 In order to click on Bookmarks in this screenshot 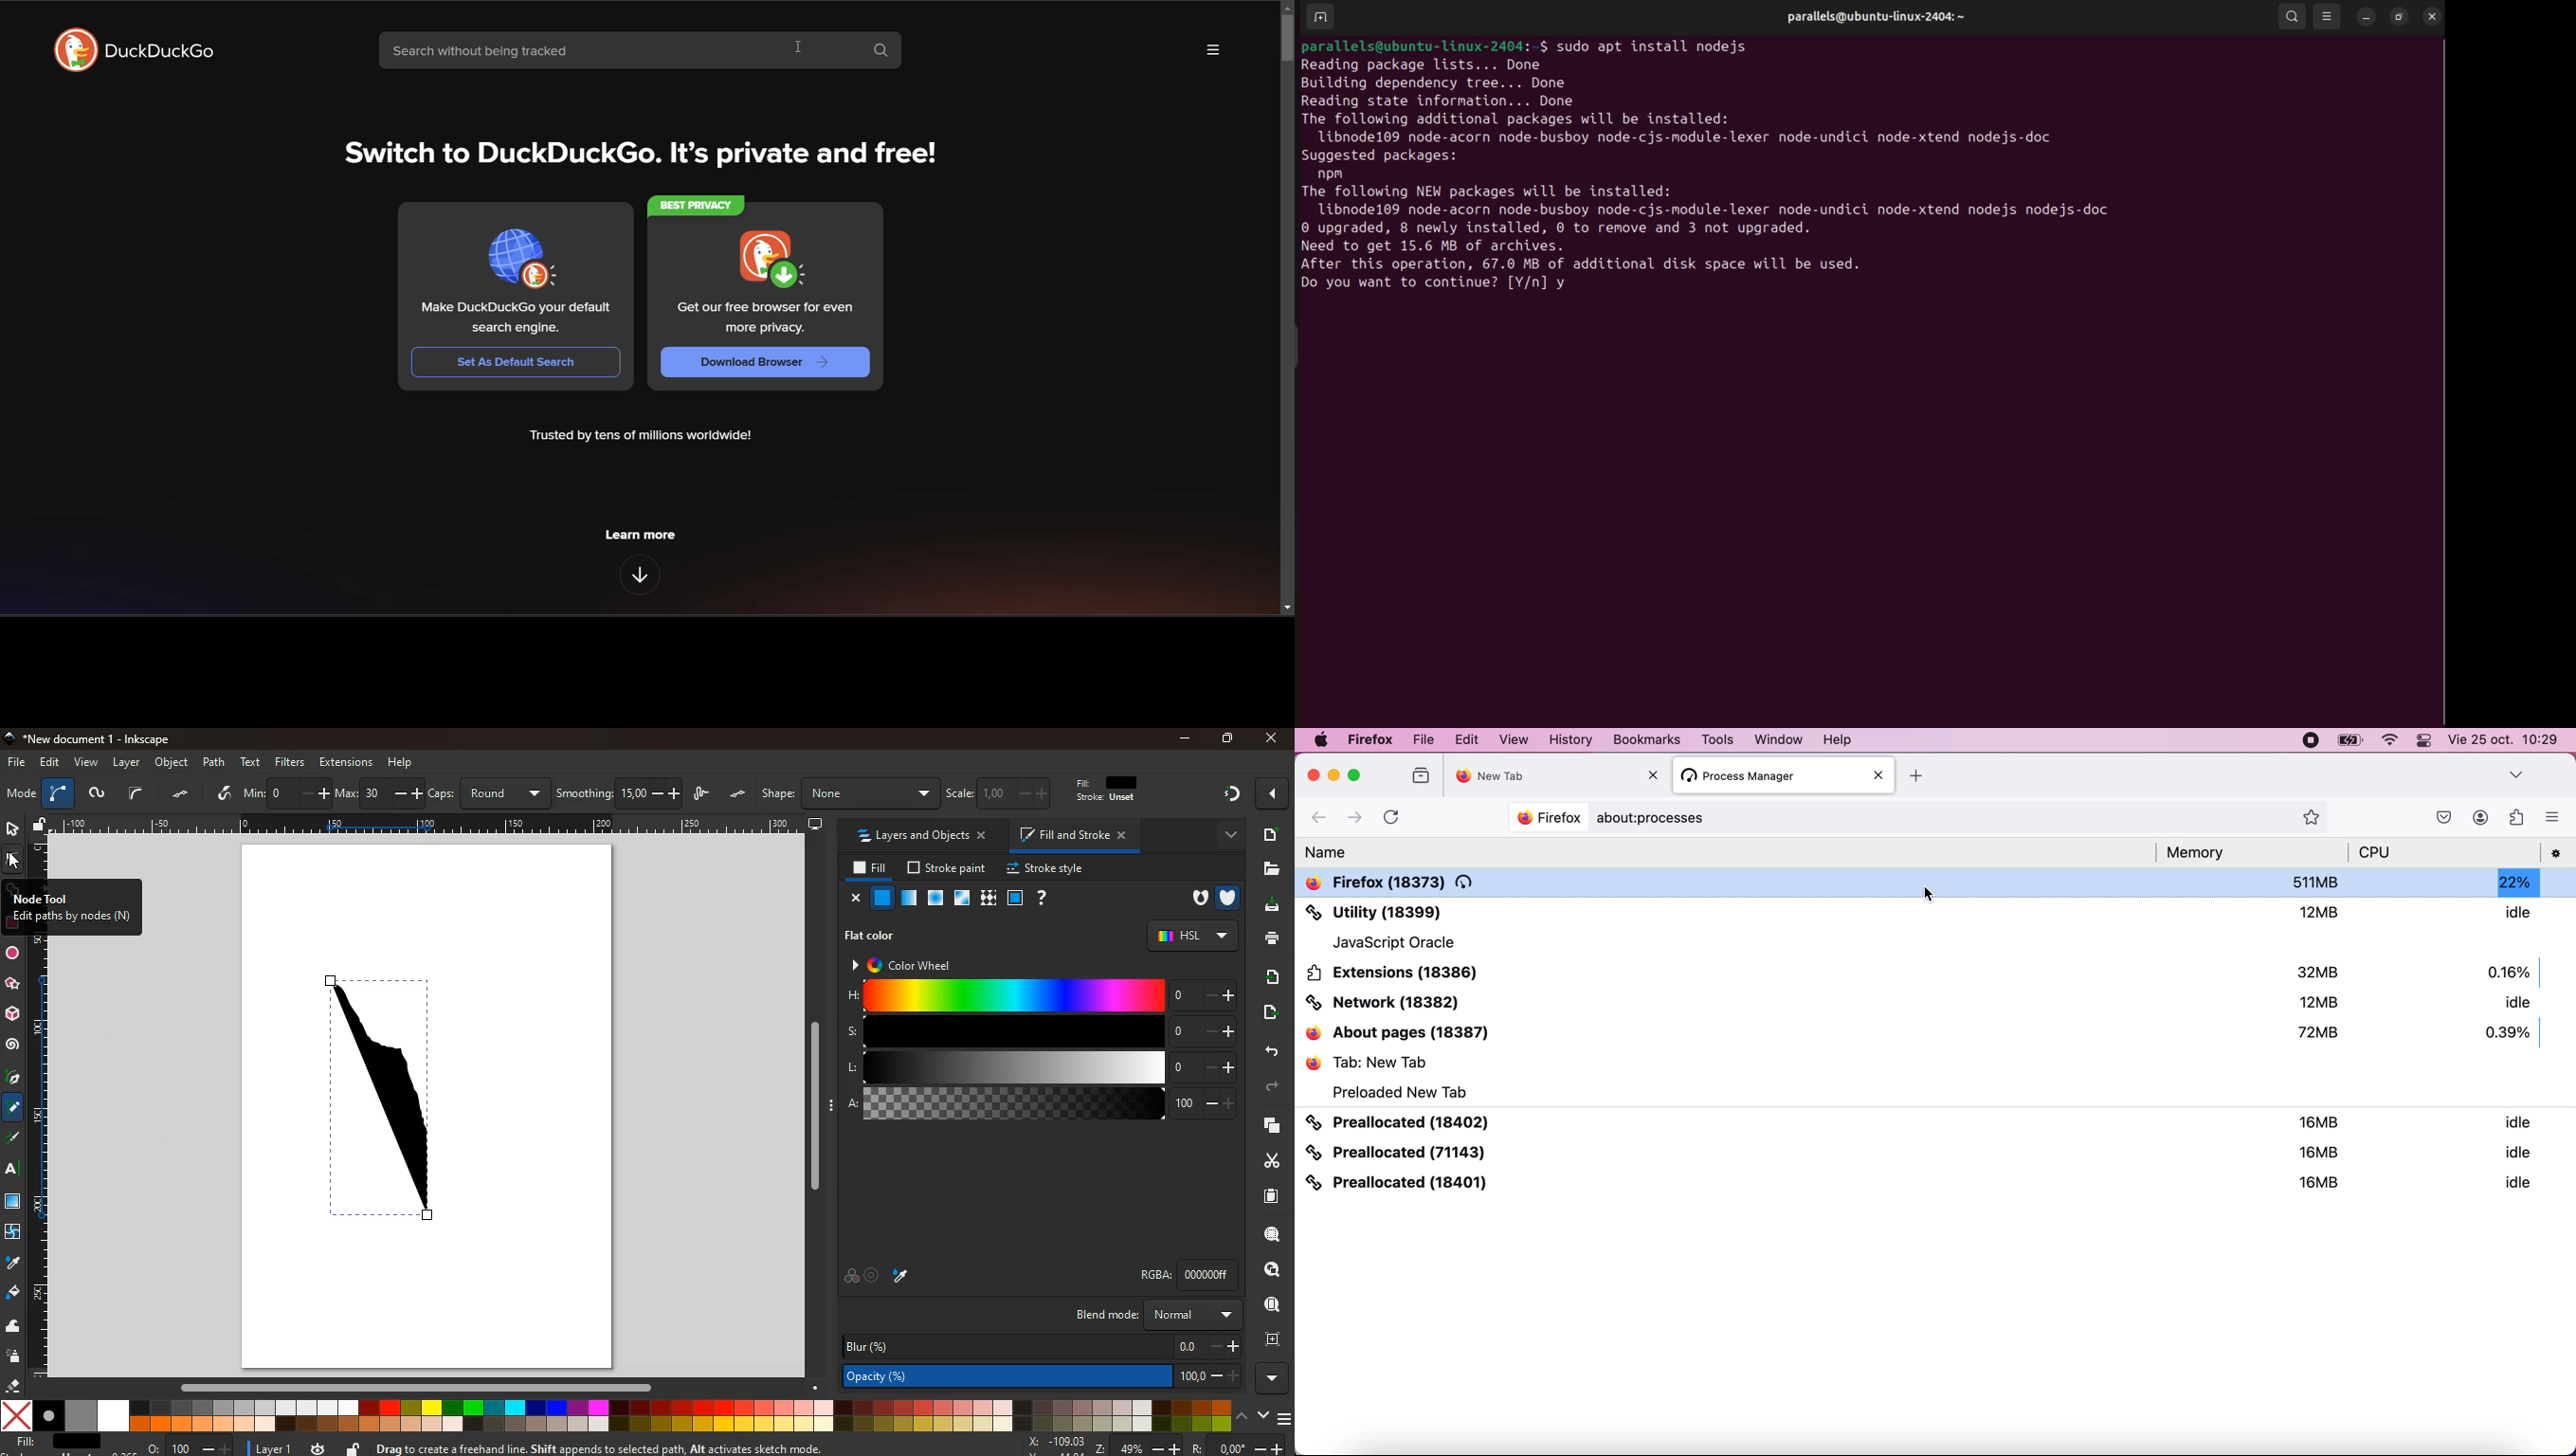, I will do `click(1647, 739)`.